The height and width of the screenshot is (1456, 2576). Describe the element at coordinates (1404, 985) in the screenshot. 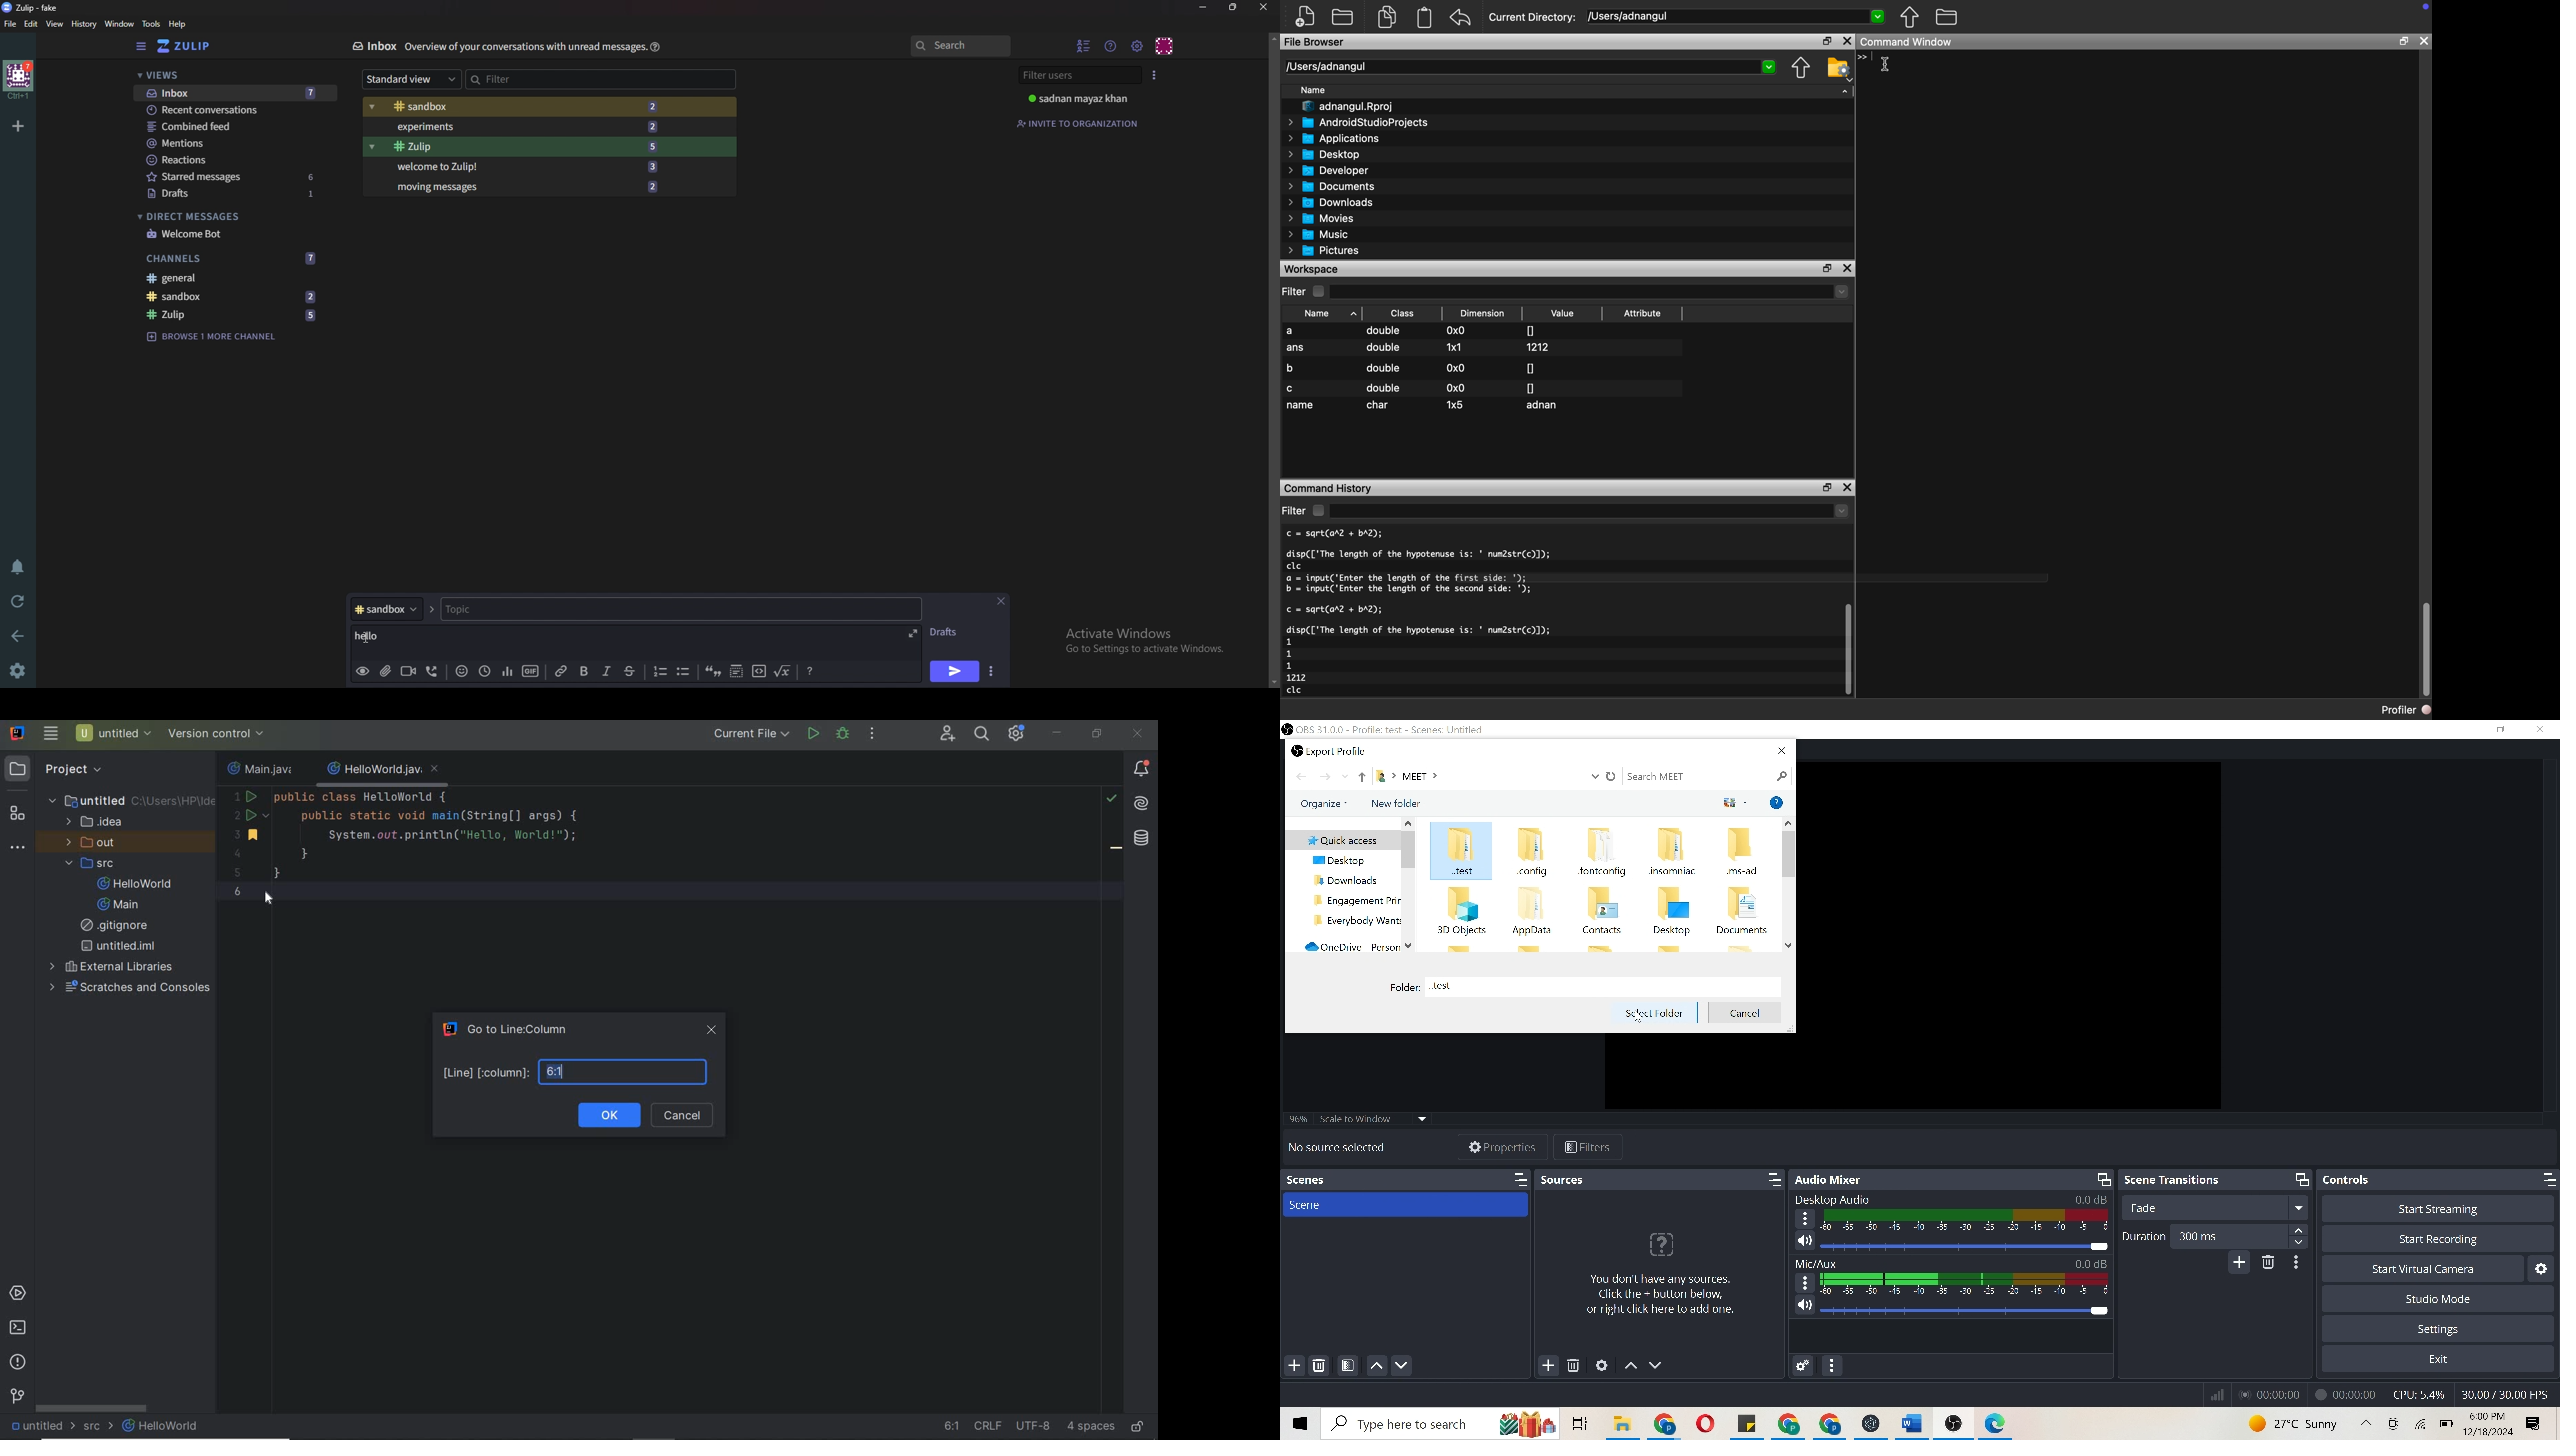

I see `Folder:` at that location.